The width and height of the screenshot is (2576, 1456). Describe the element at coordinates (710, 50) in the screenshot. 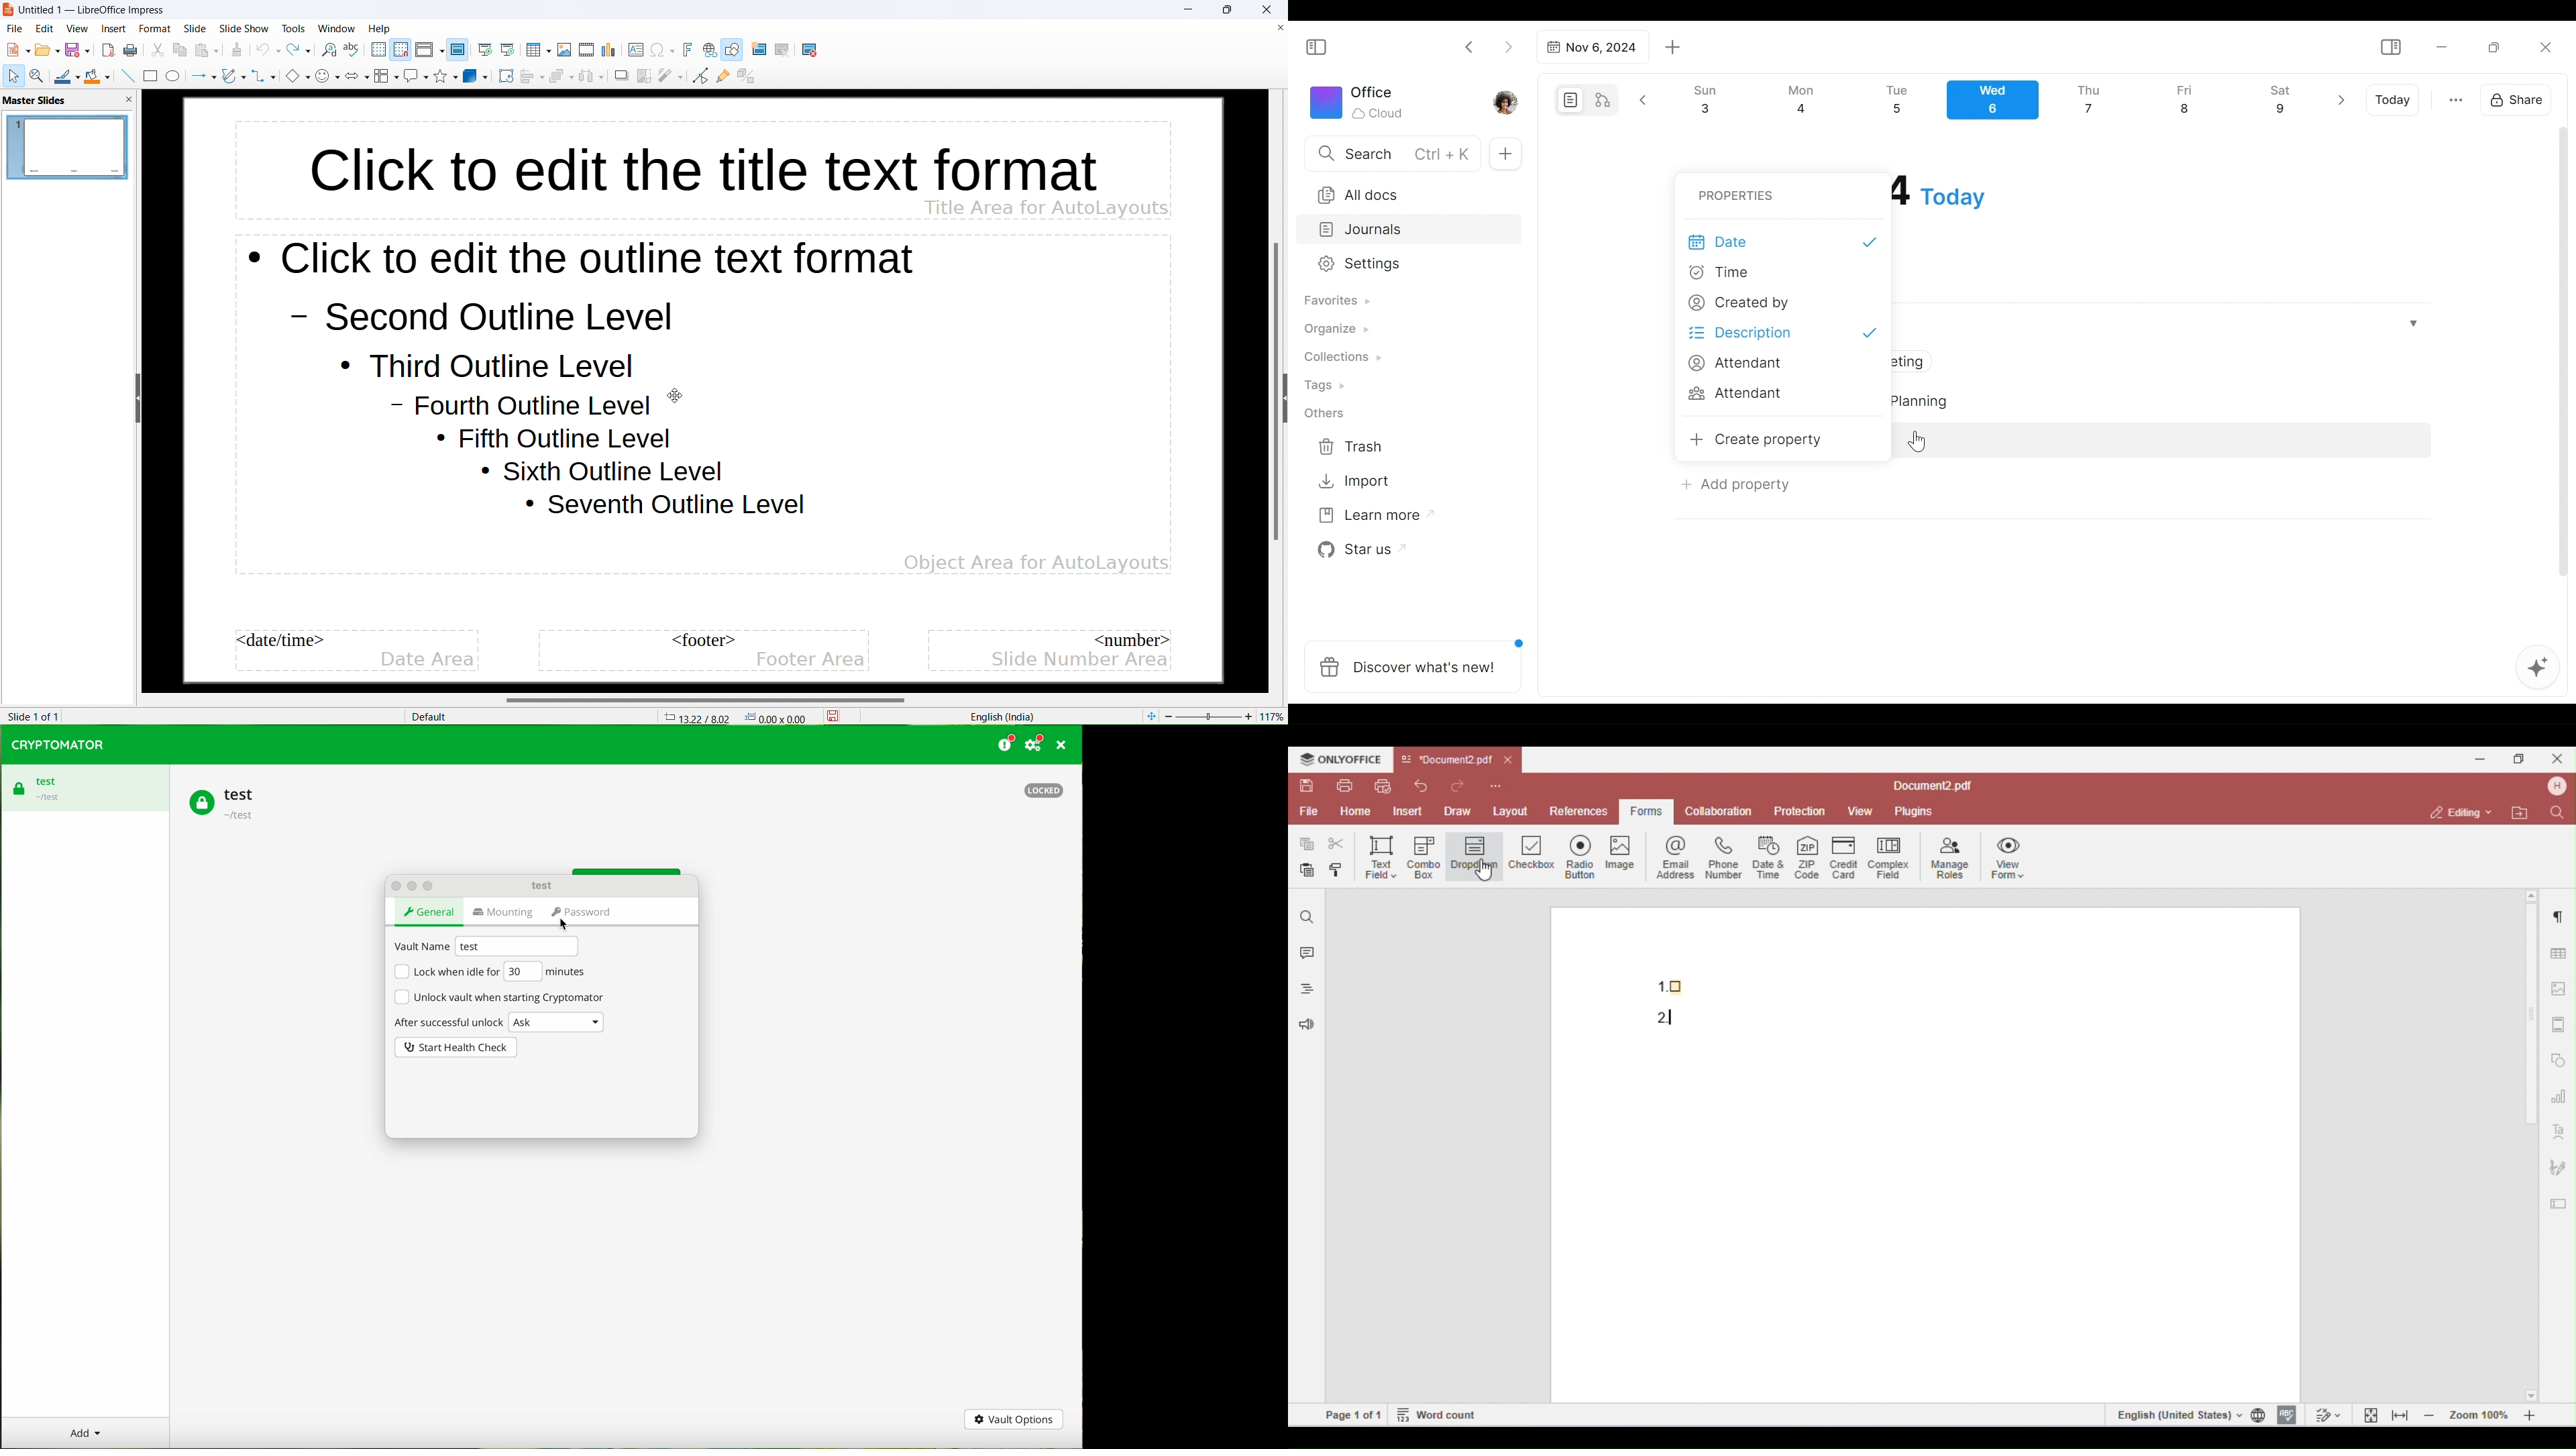

I see `insert link` at that location.